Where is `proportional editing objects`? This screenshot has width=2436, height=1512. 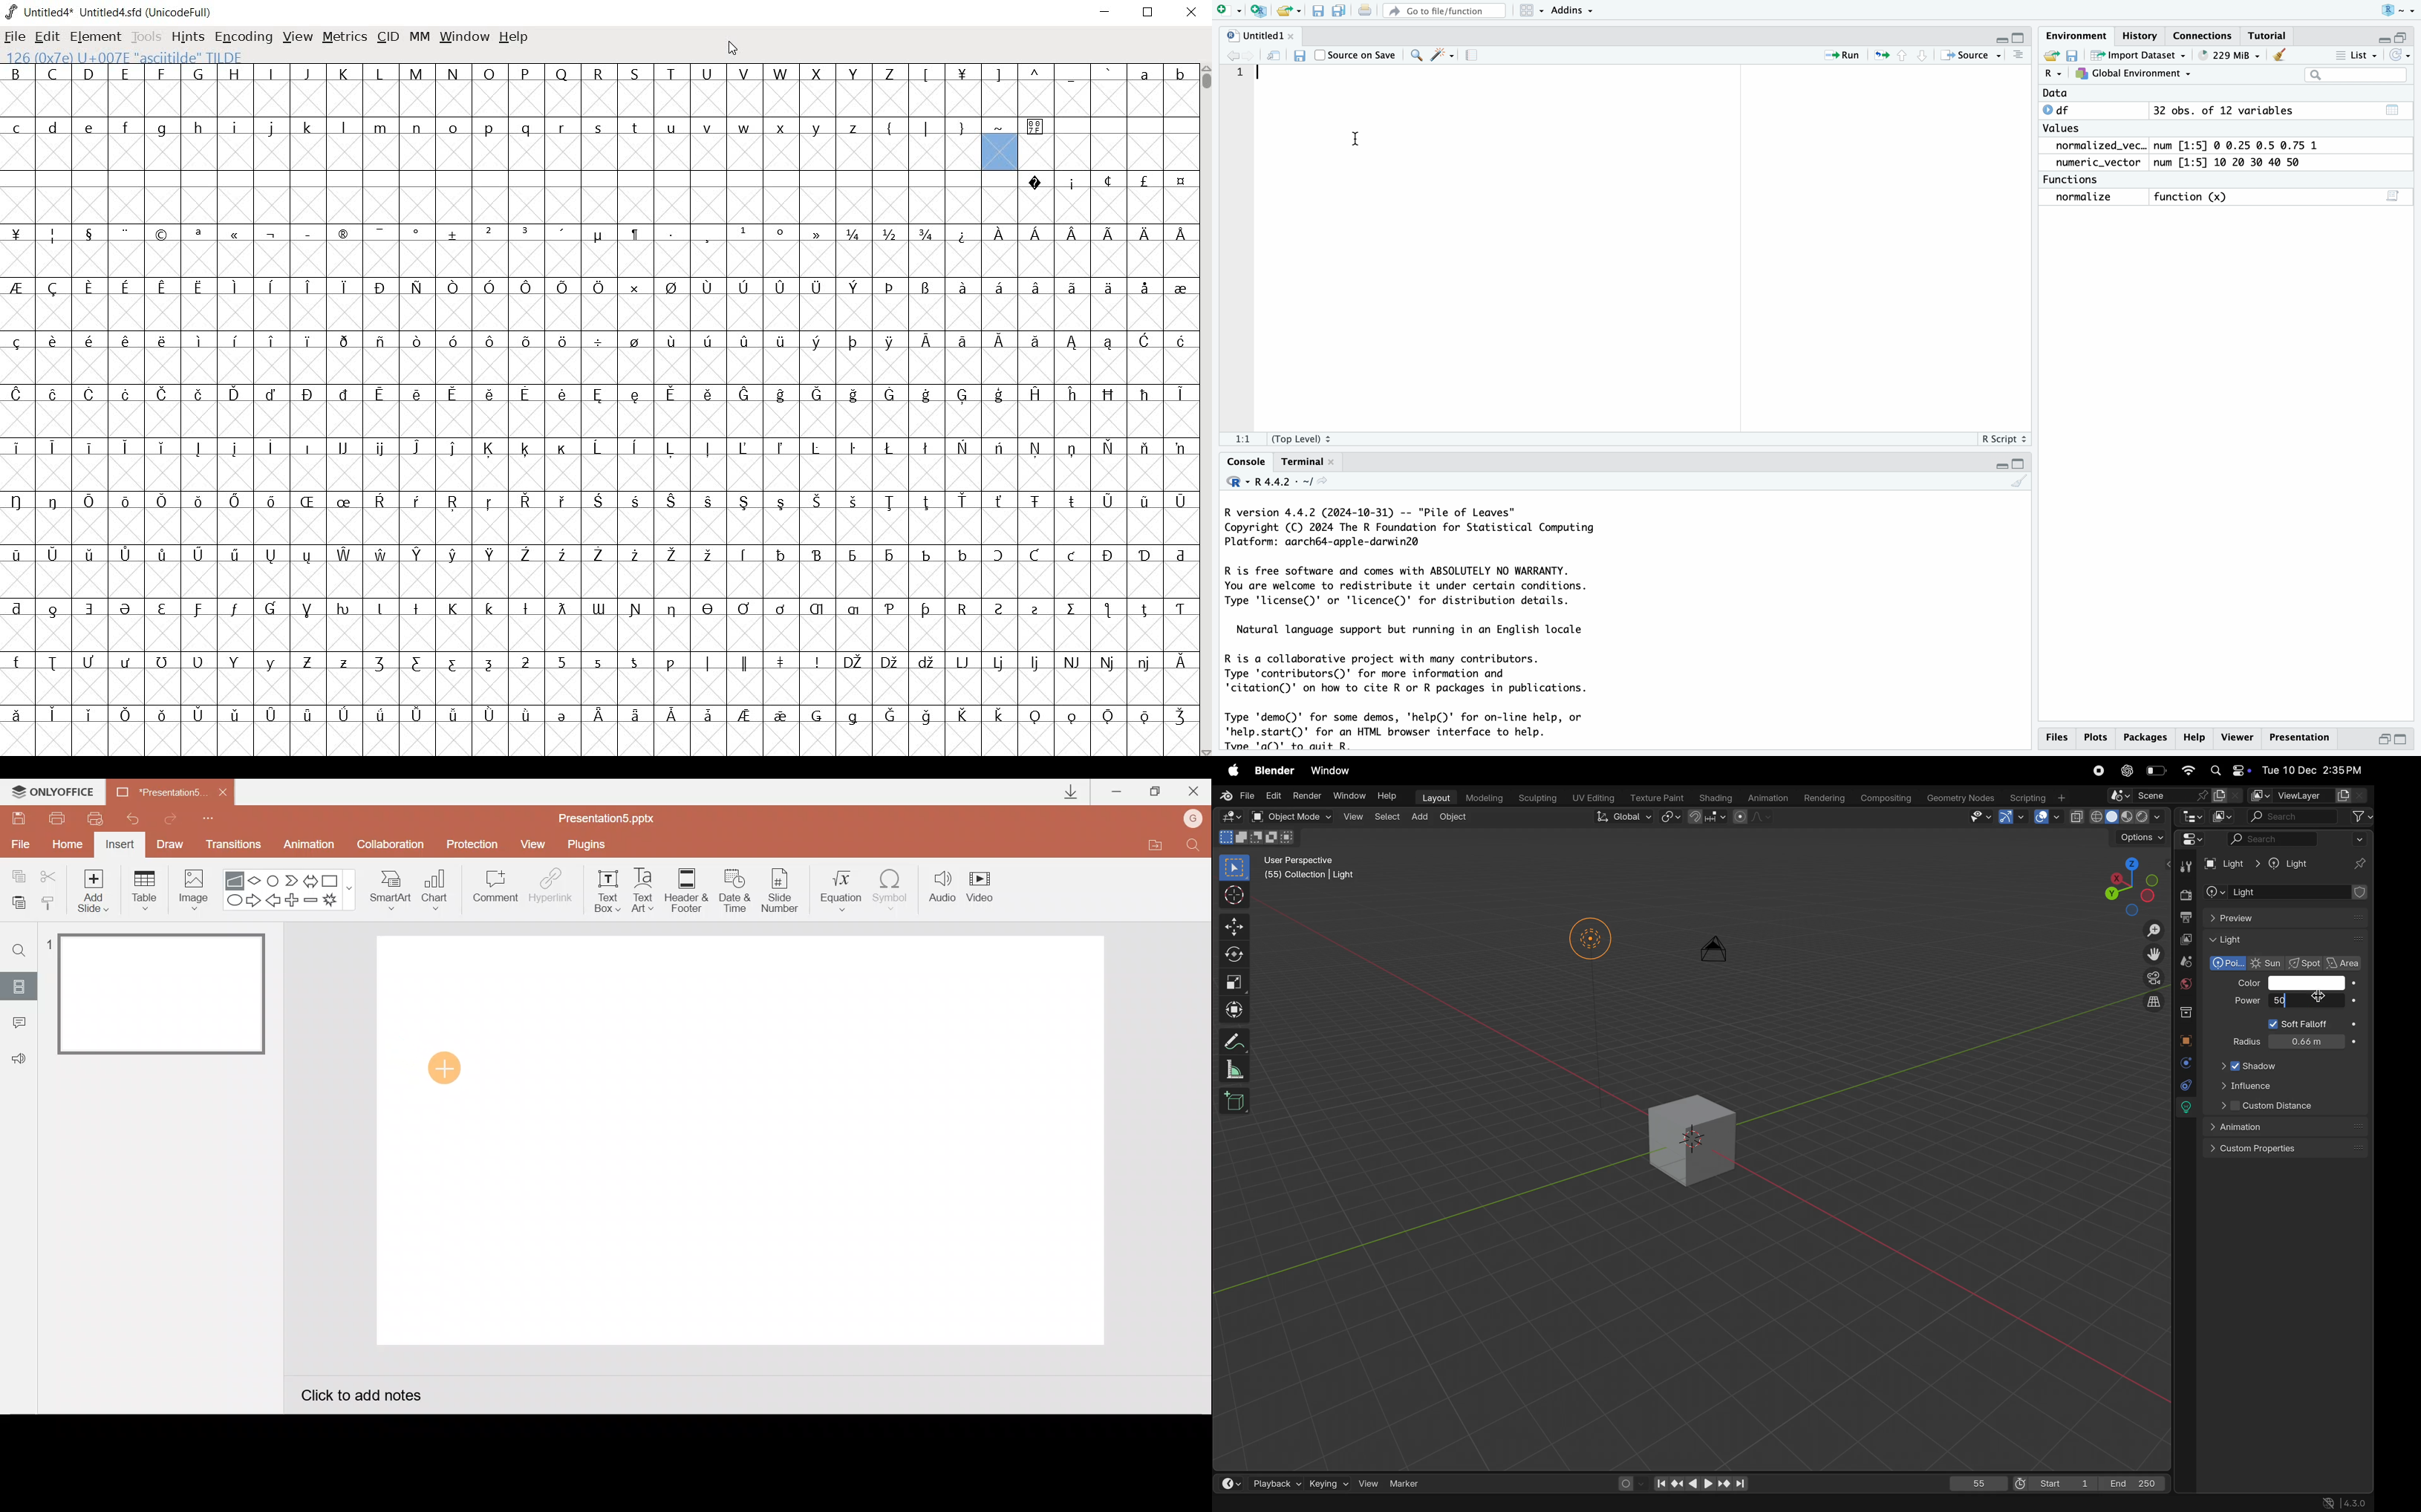 proportional editing objects is located at coordinates (1750, 819).